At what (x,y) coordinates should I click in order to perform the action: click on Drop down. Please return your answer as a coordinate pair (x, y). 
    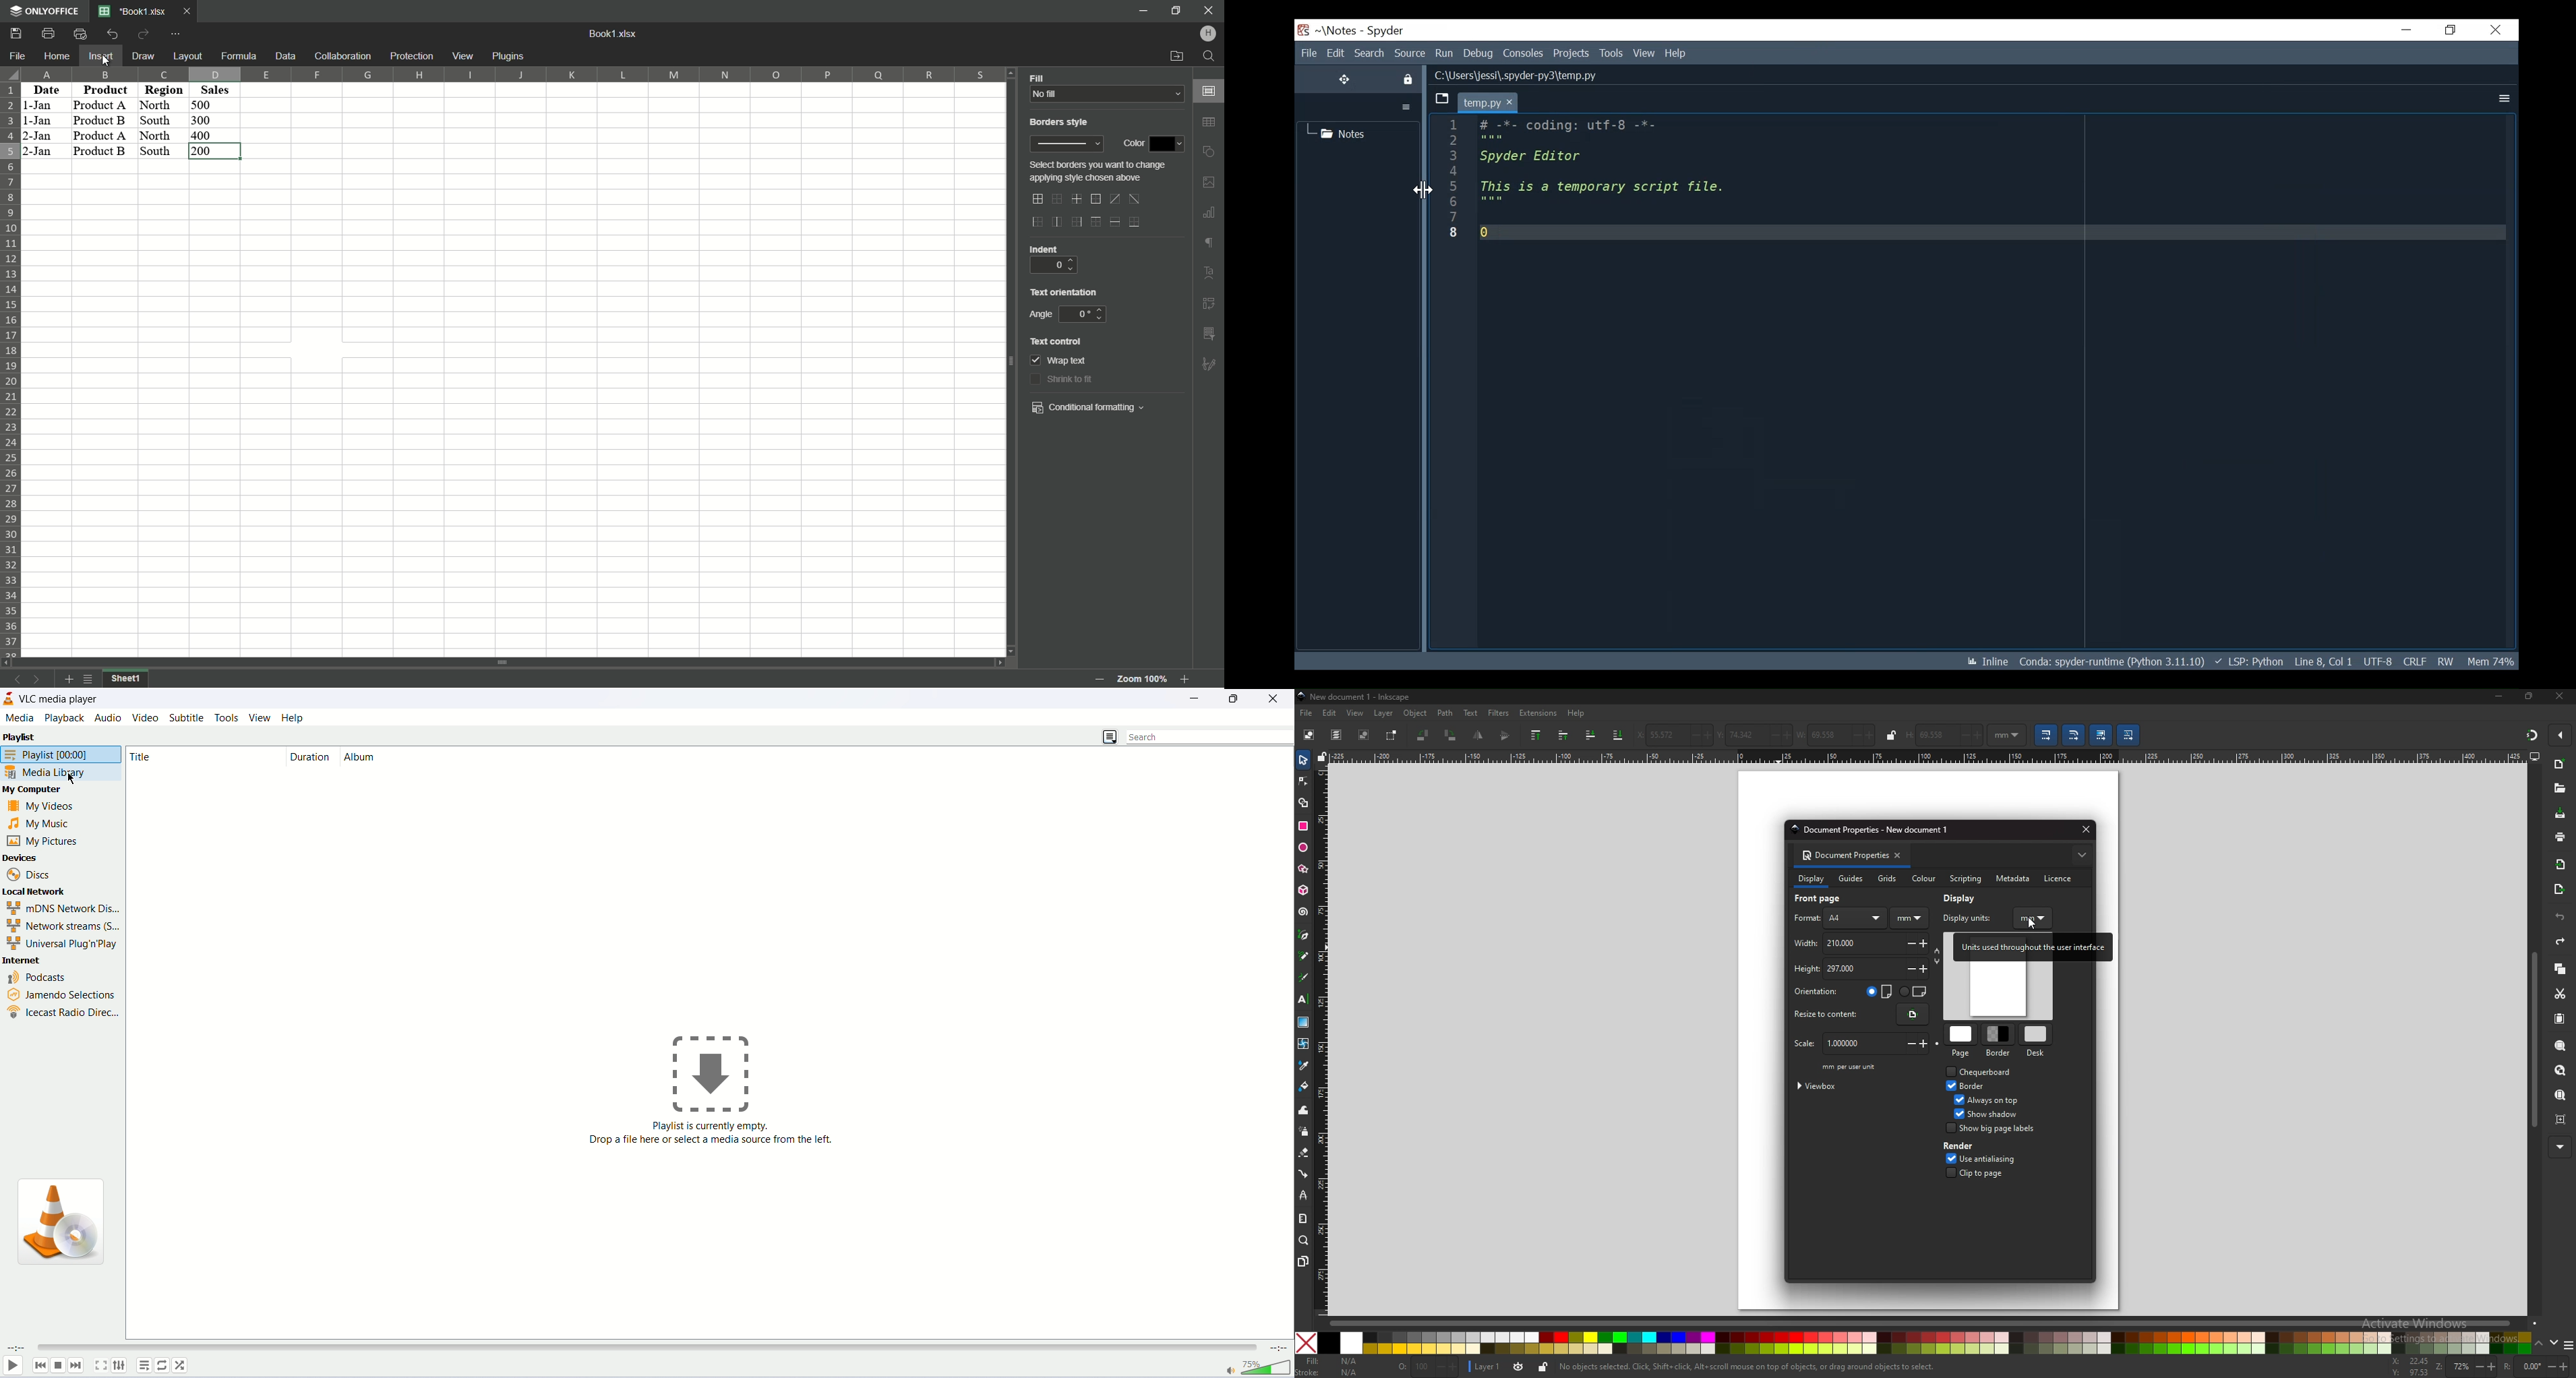
    Looking at the image, I should click on (2018, 734).